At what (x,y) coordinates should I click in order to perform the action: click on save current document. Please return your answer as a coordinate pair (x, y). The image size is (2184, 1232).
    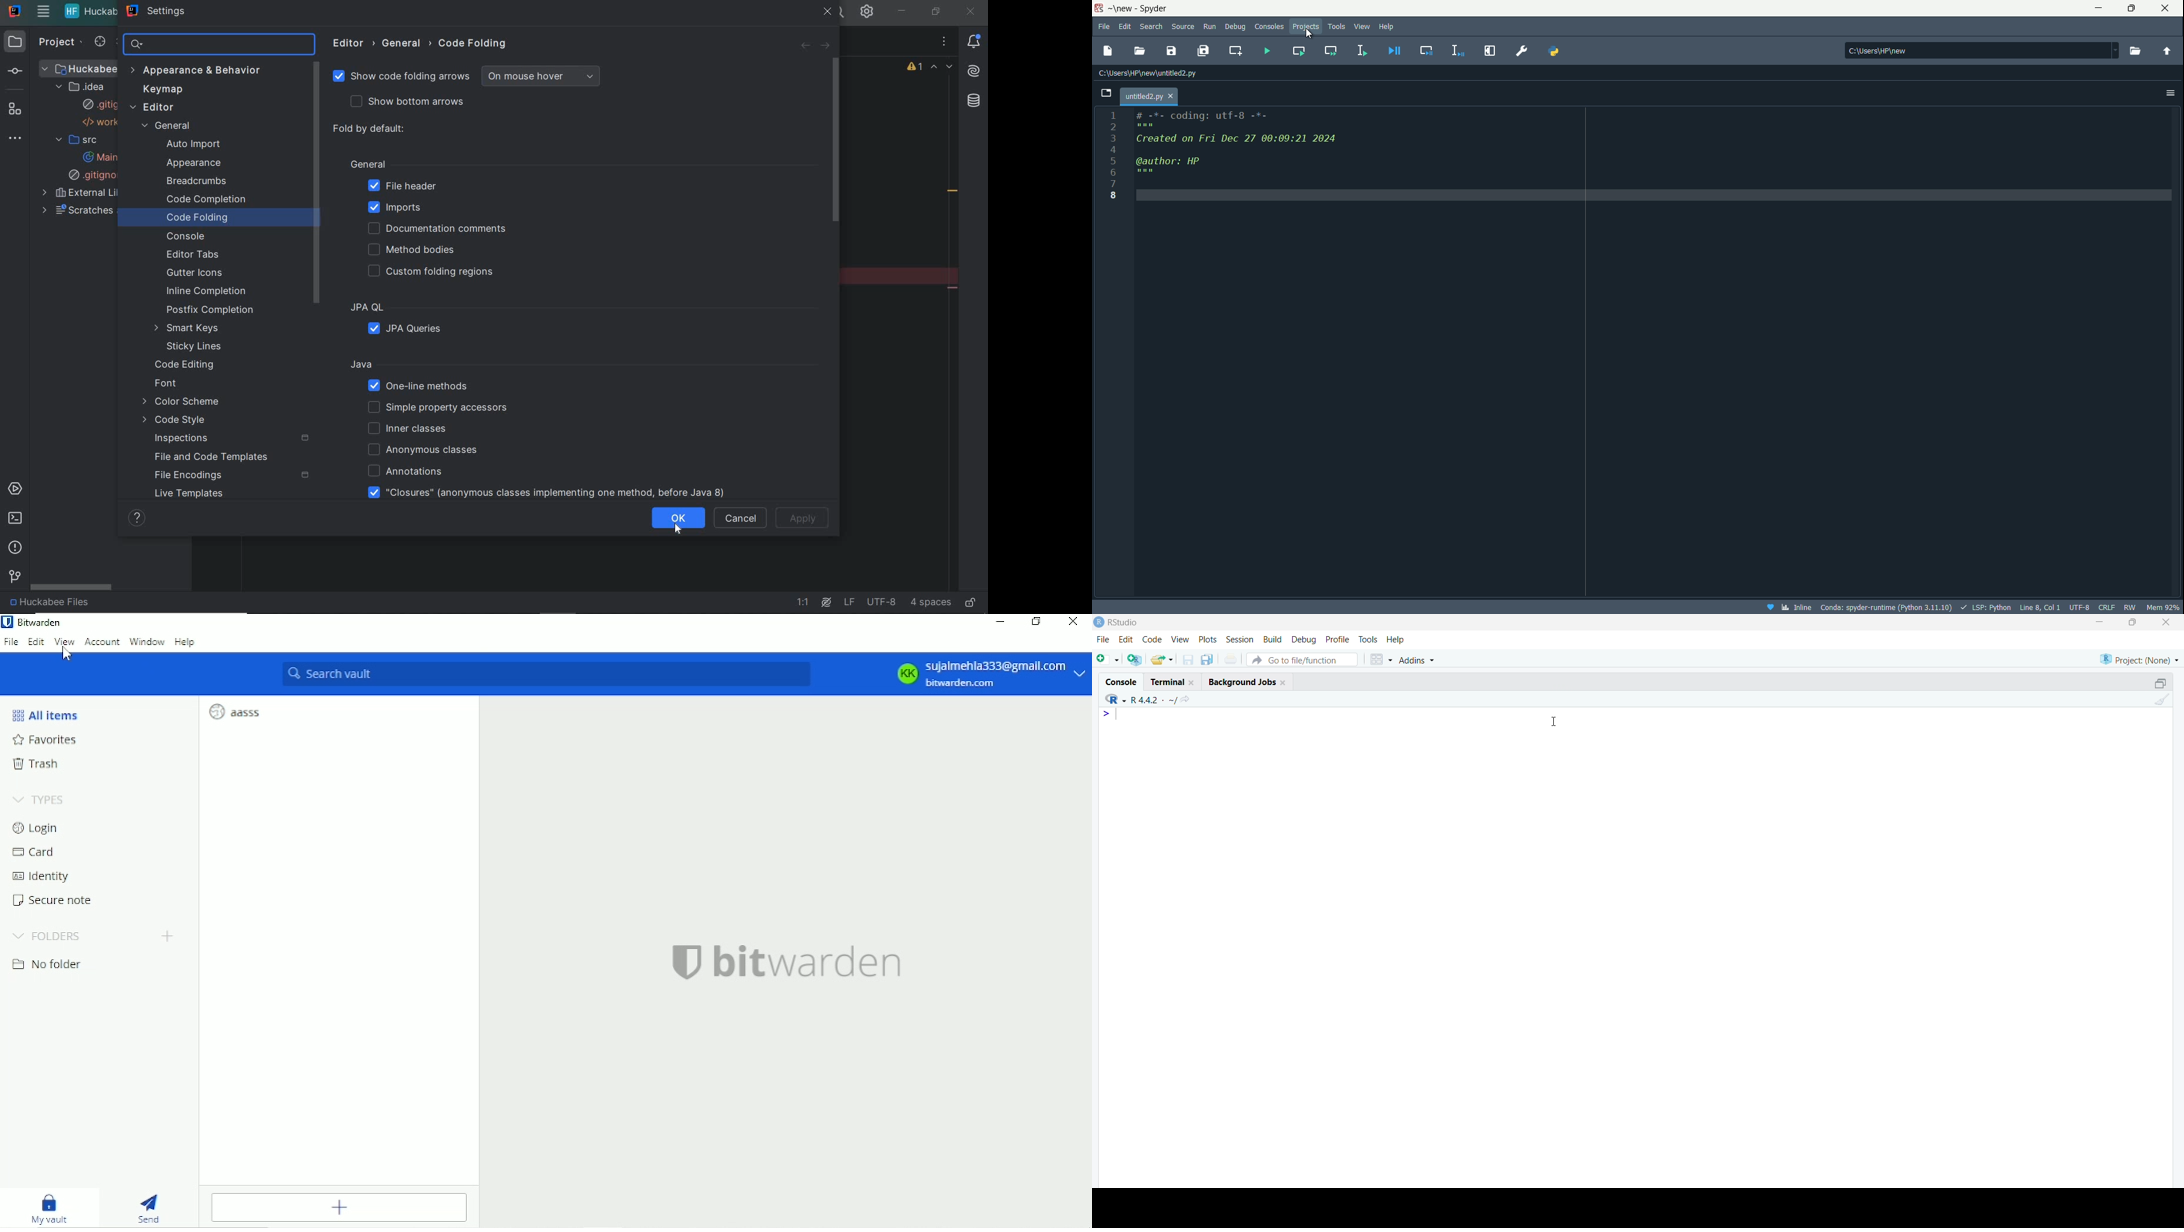
    Looking at the image, I should click on (1188, 660).